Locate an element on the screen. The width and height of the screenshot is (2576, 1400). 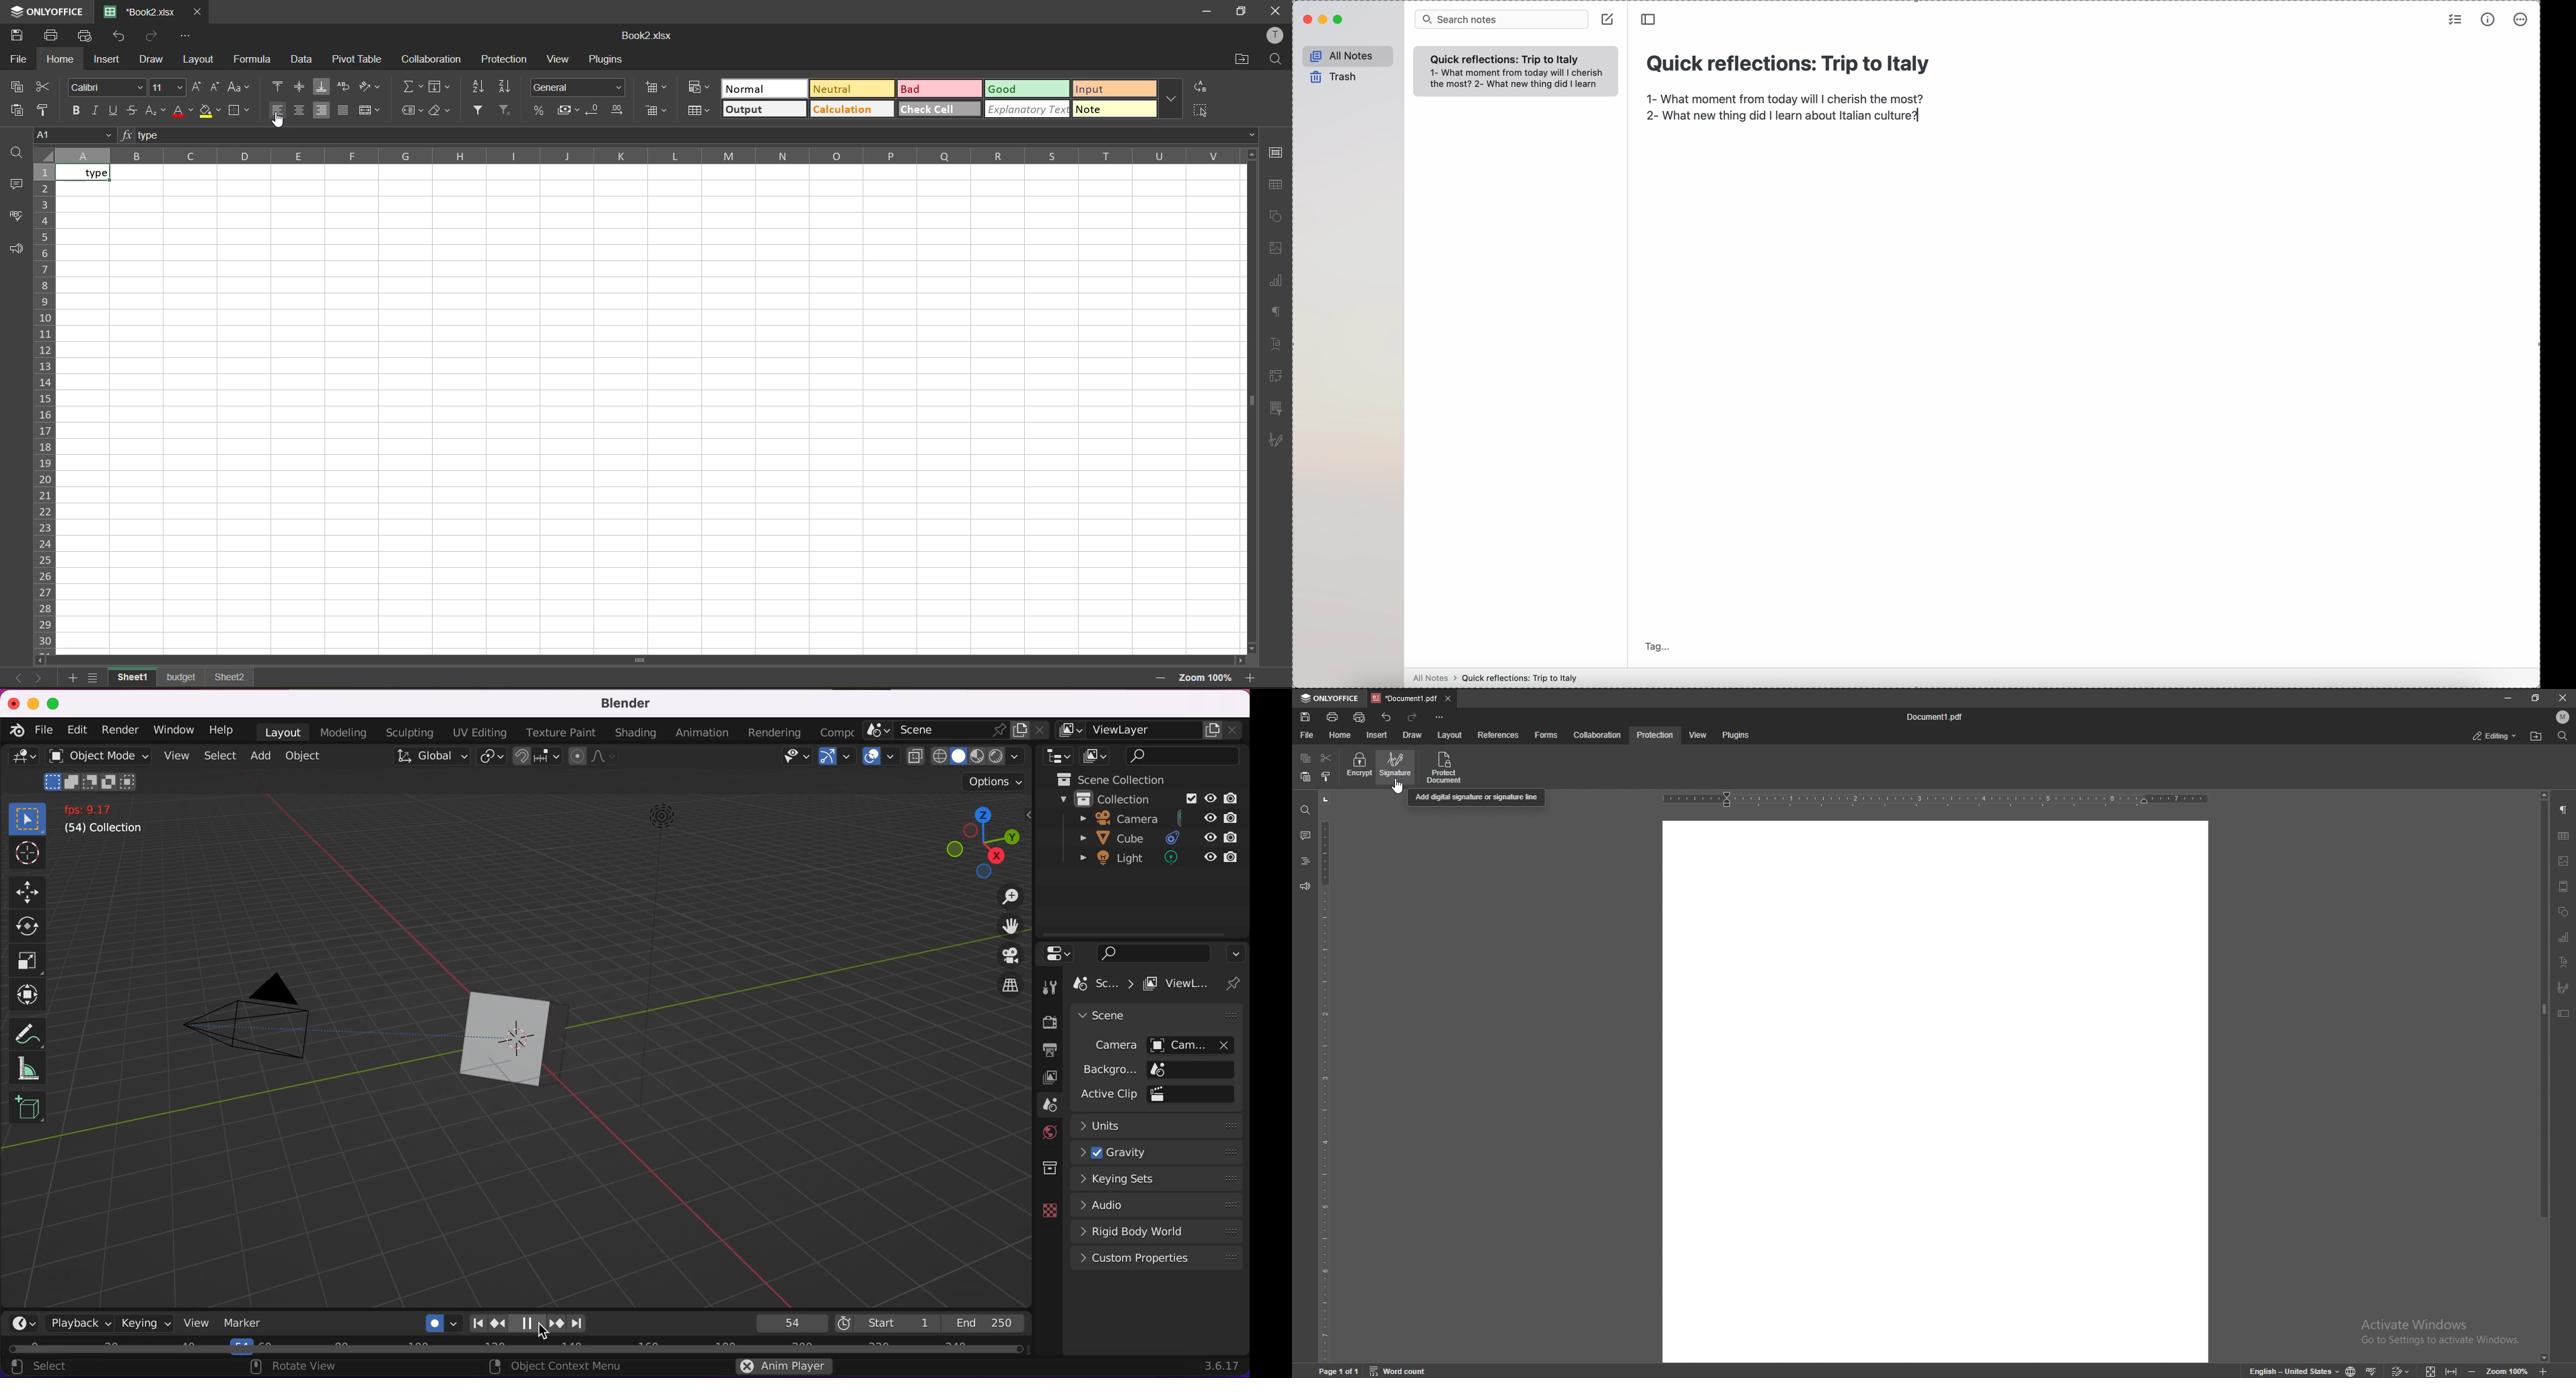
strikethrough is located at coordinates (132, 109).